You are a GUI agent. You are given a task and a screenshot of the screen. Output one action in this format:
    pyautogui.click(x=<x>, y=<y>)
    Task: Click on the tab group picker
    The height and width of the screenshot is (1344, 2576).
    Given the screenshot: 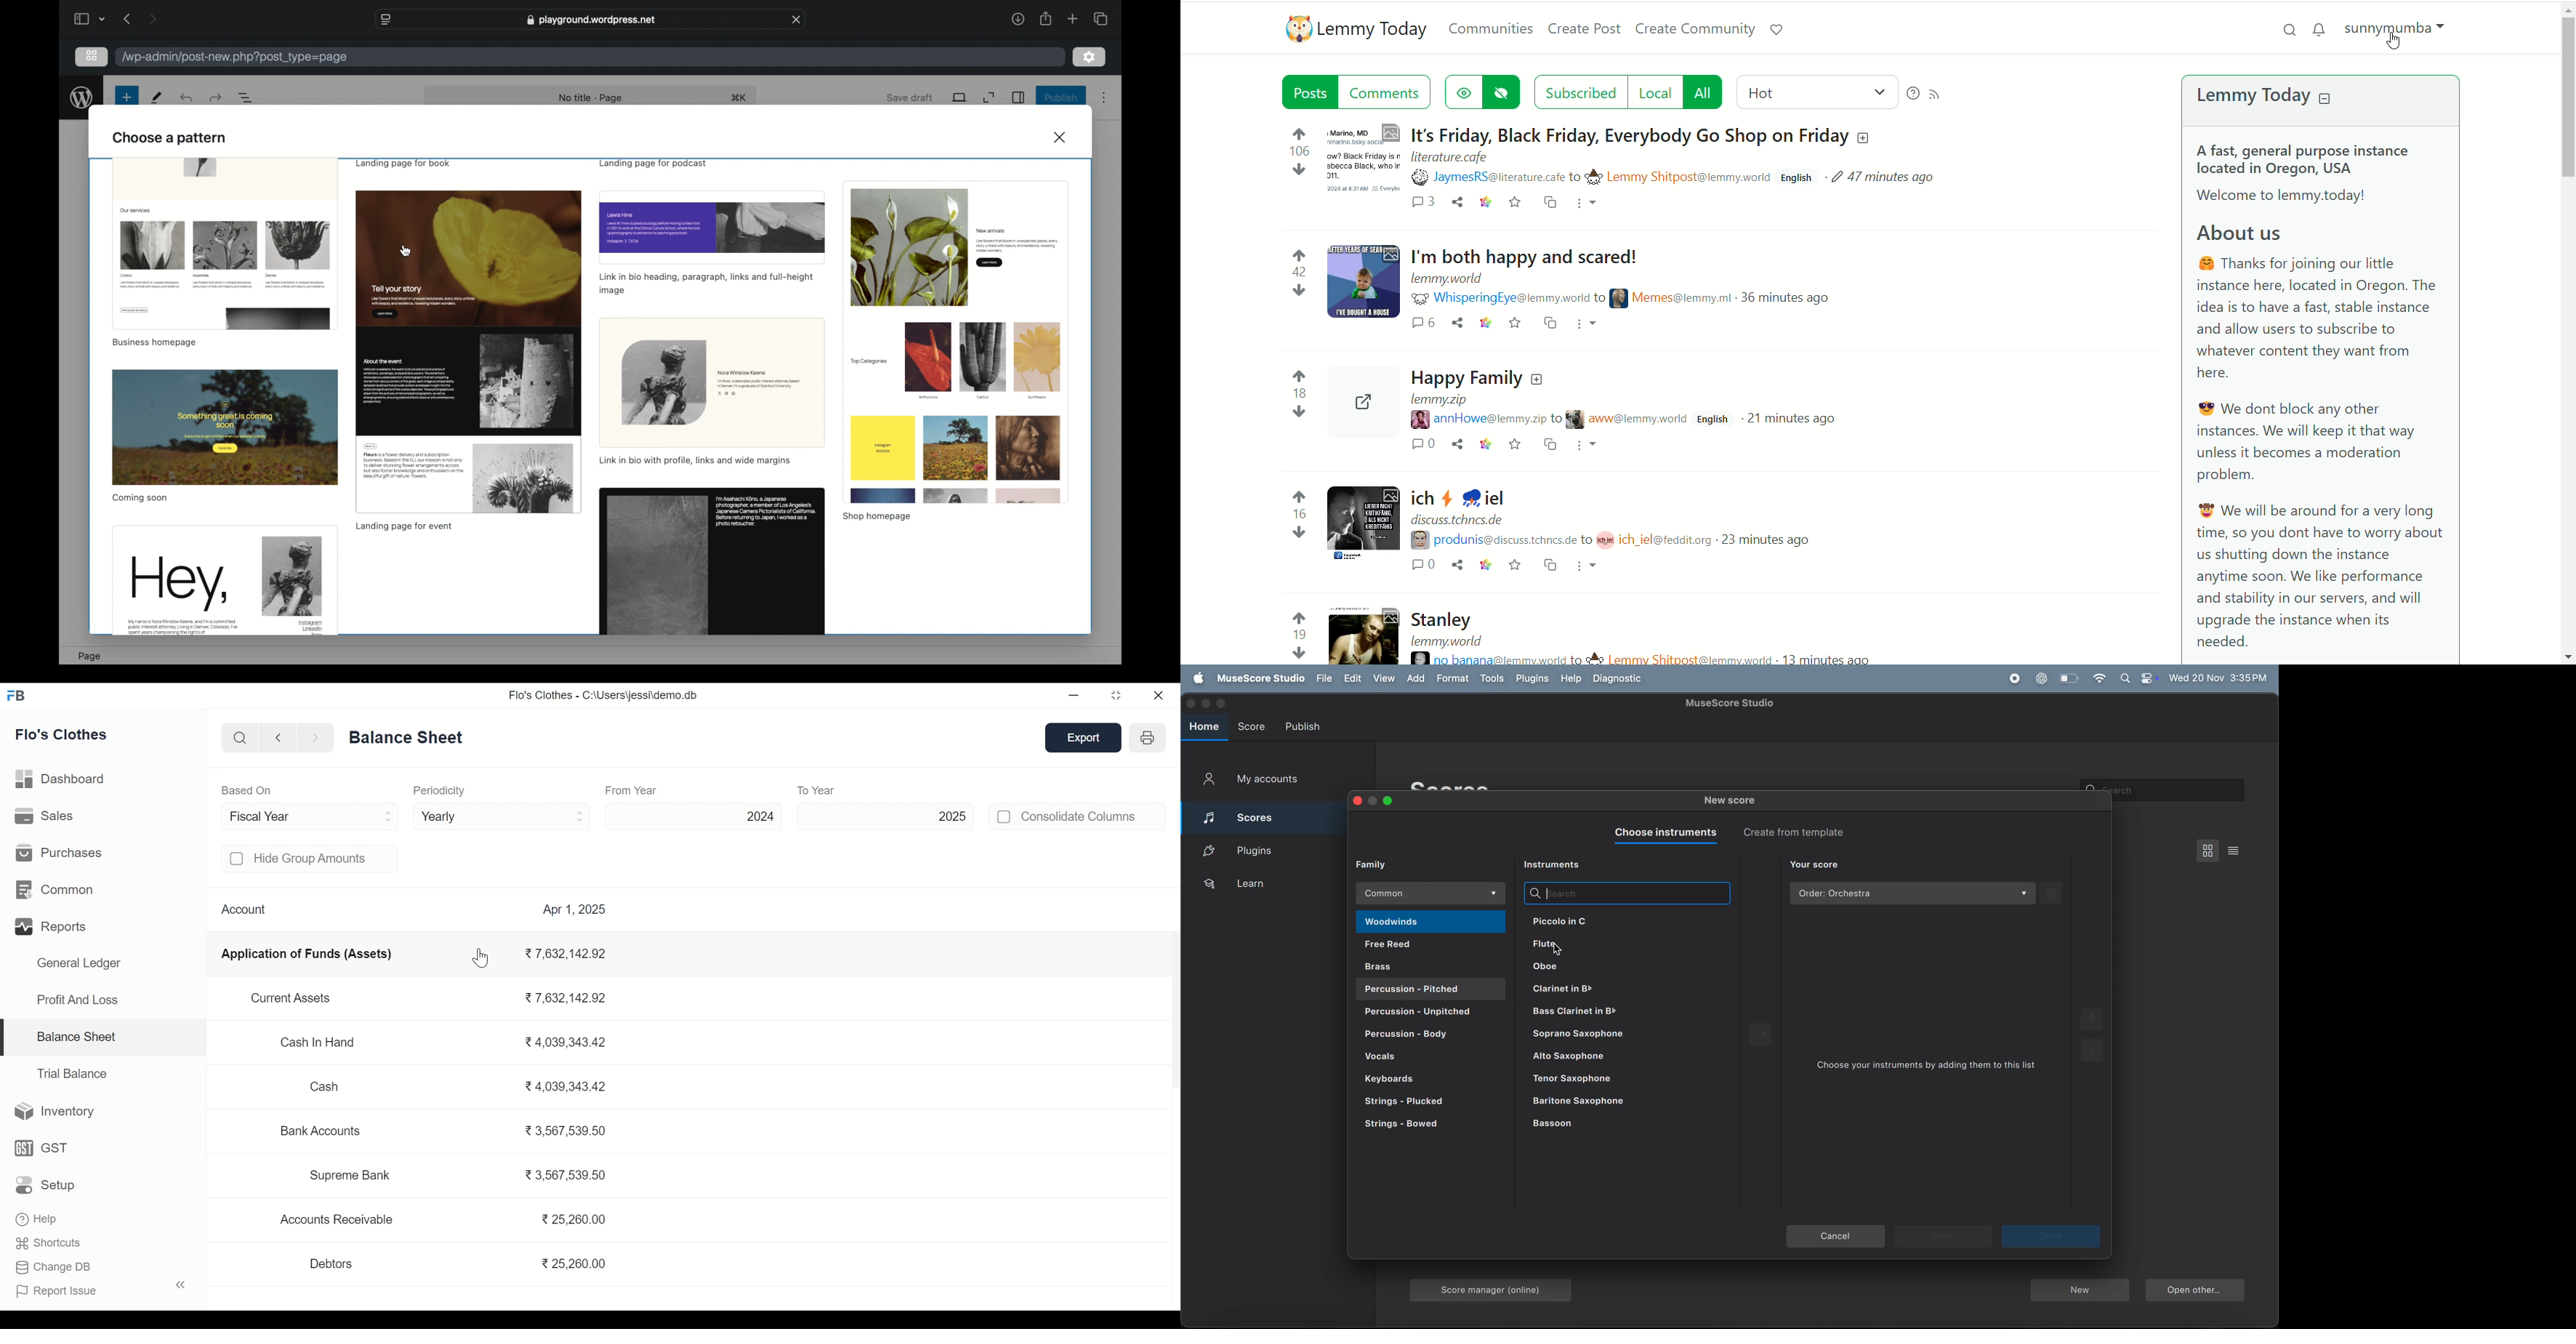 What is the action you would take?
    pyautogui.click(x=103, y=18)
    